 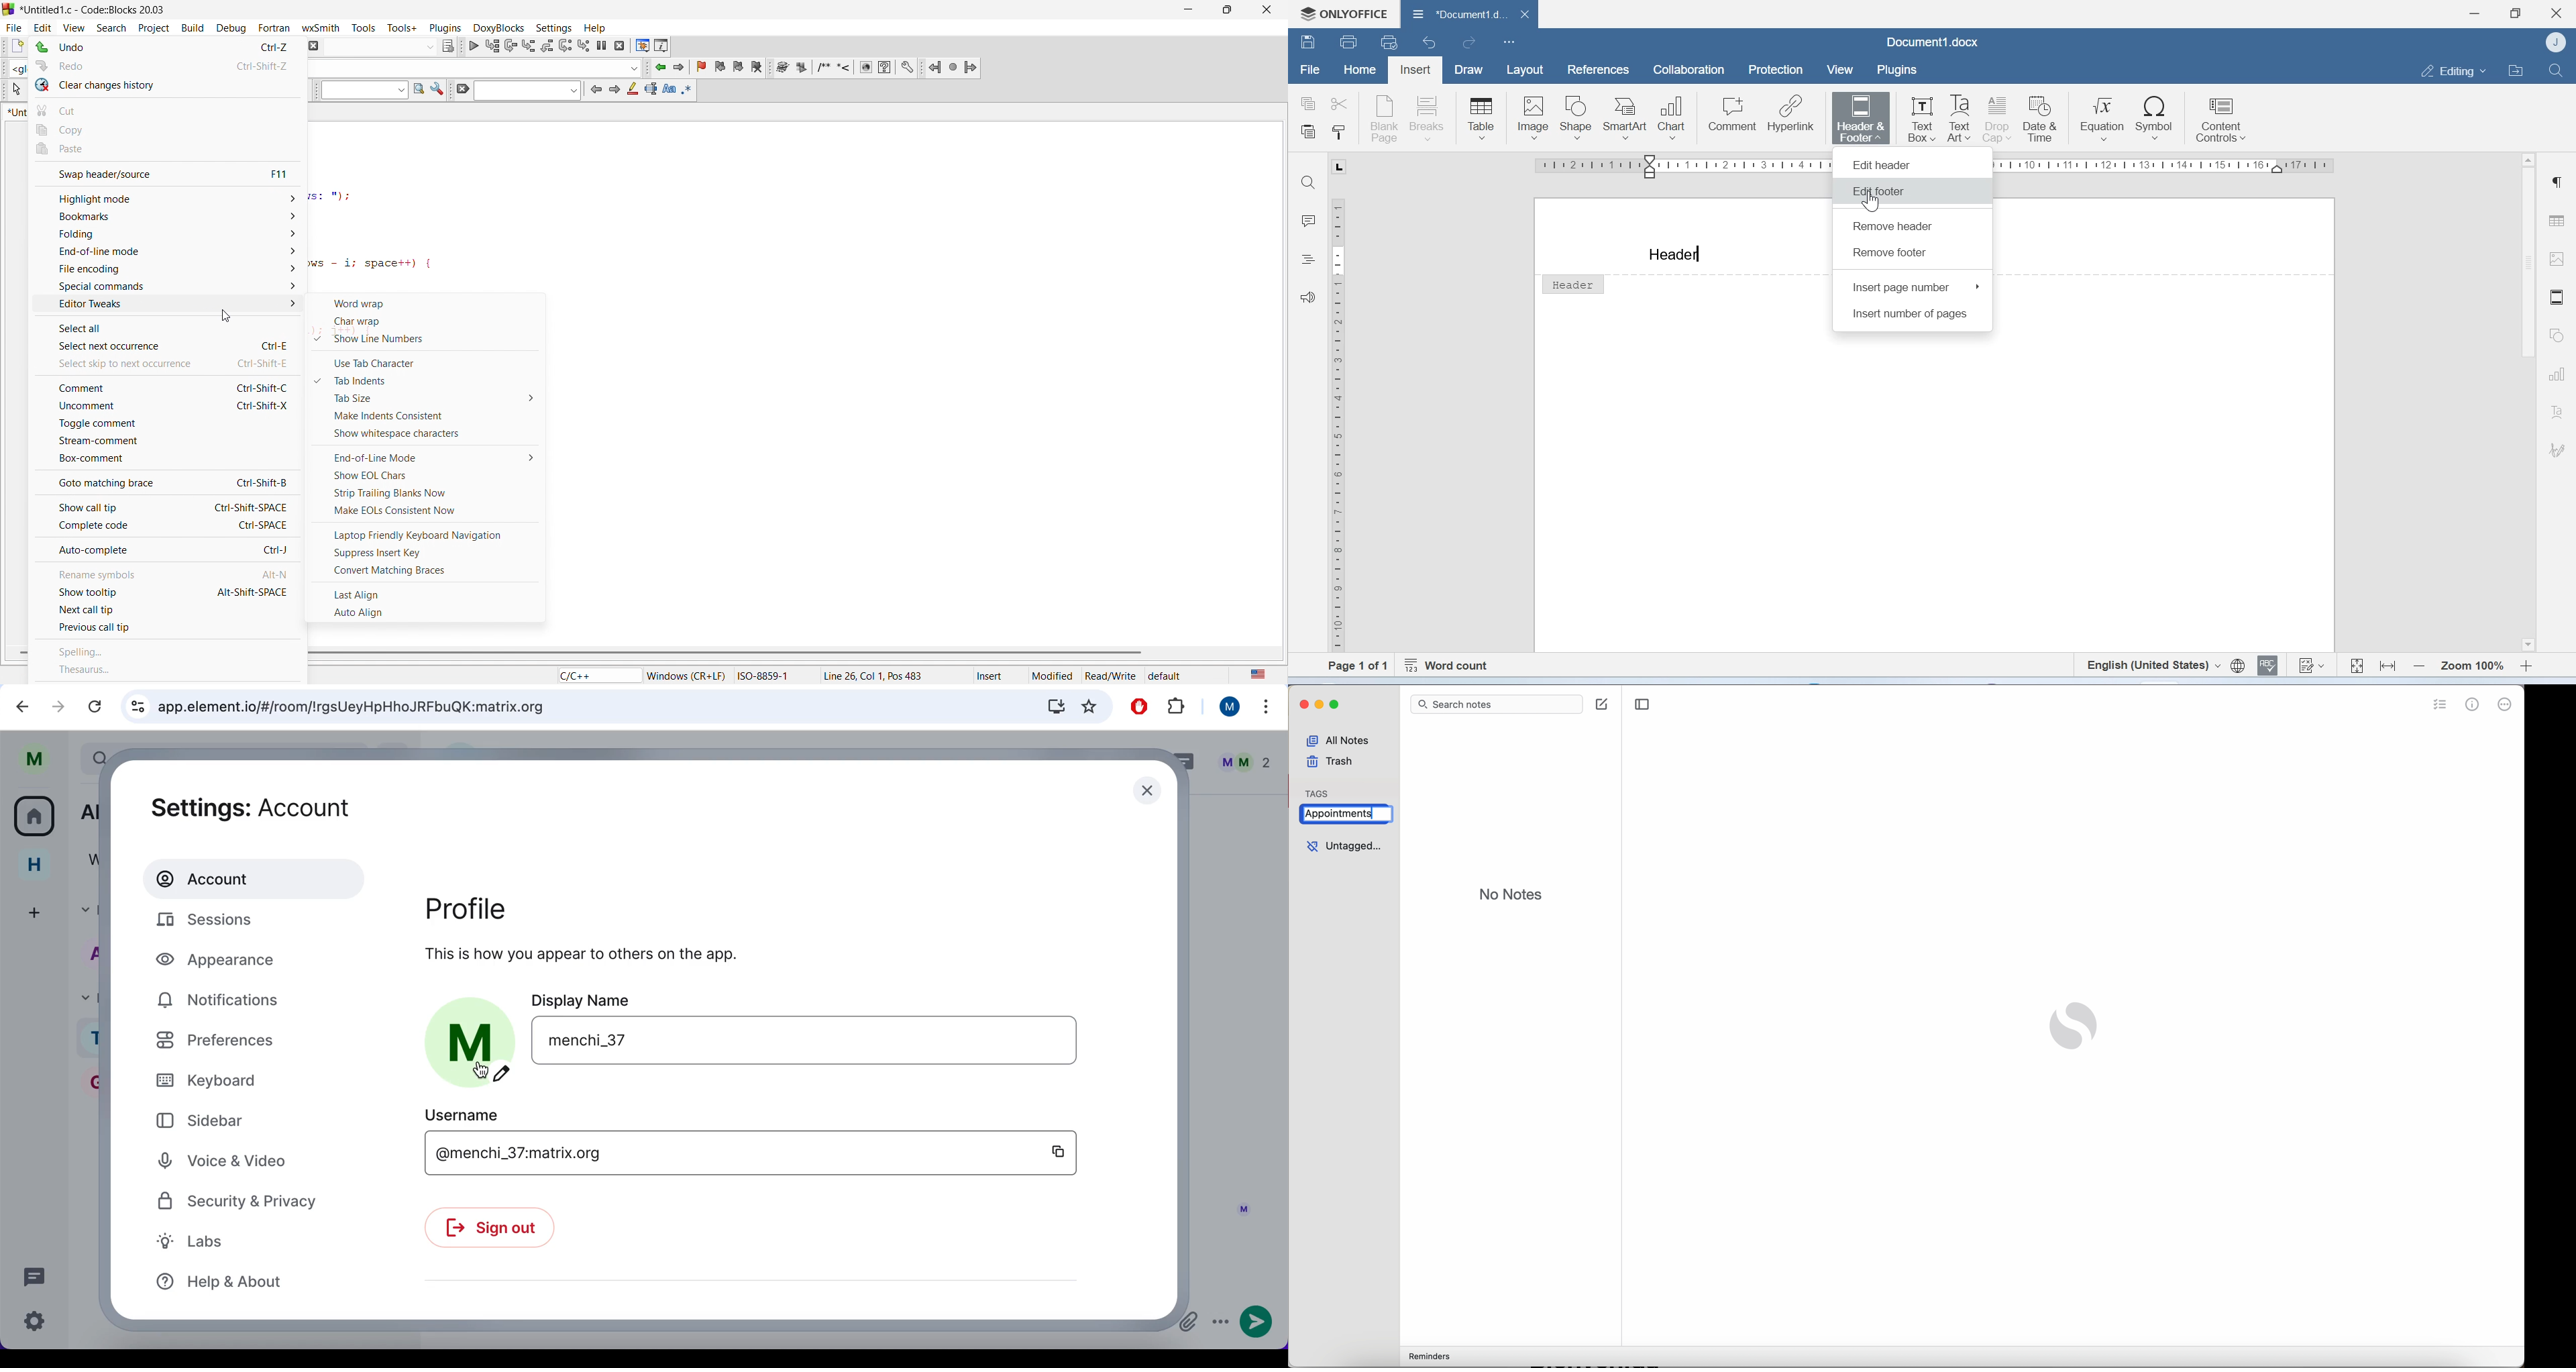 What do you see at coordinates (1572, 283) in the screenshot?
I see `Header` at bounding box center [1572, 283].